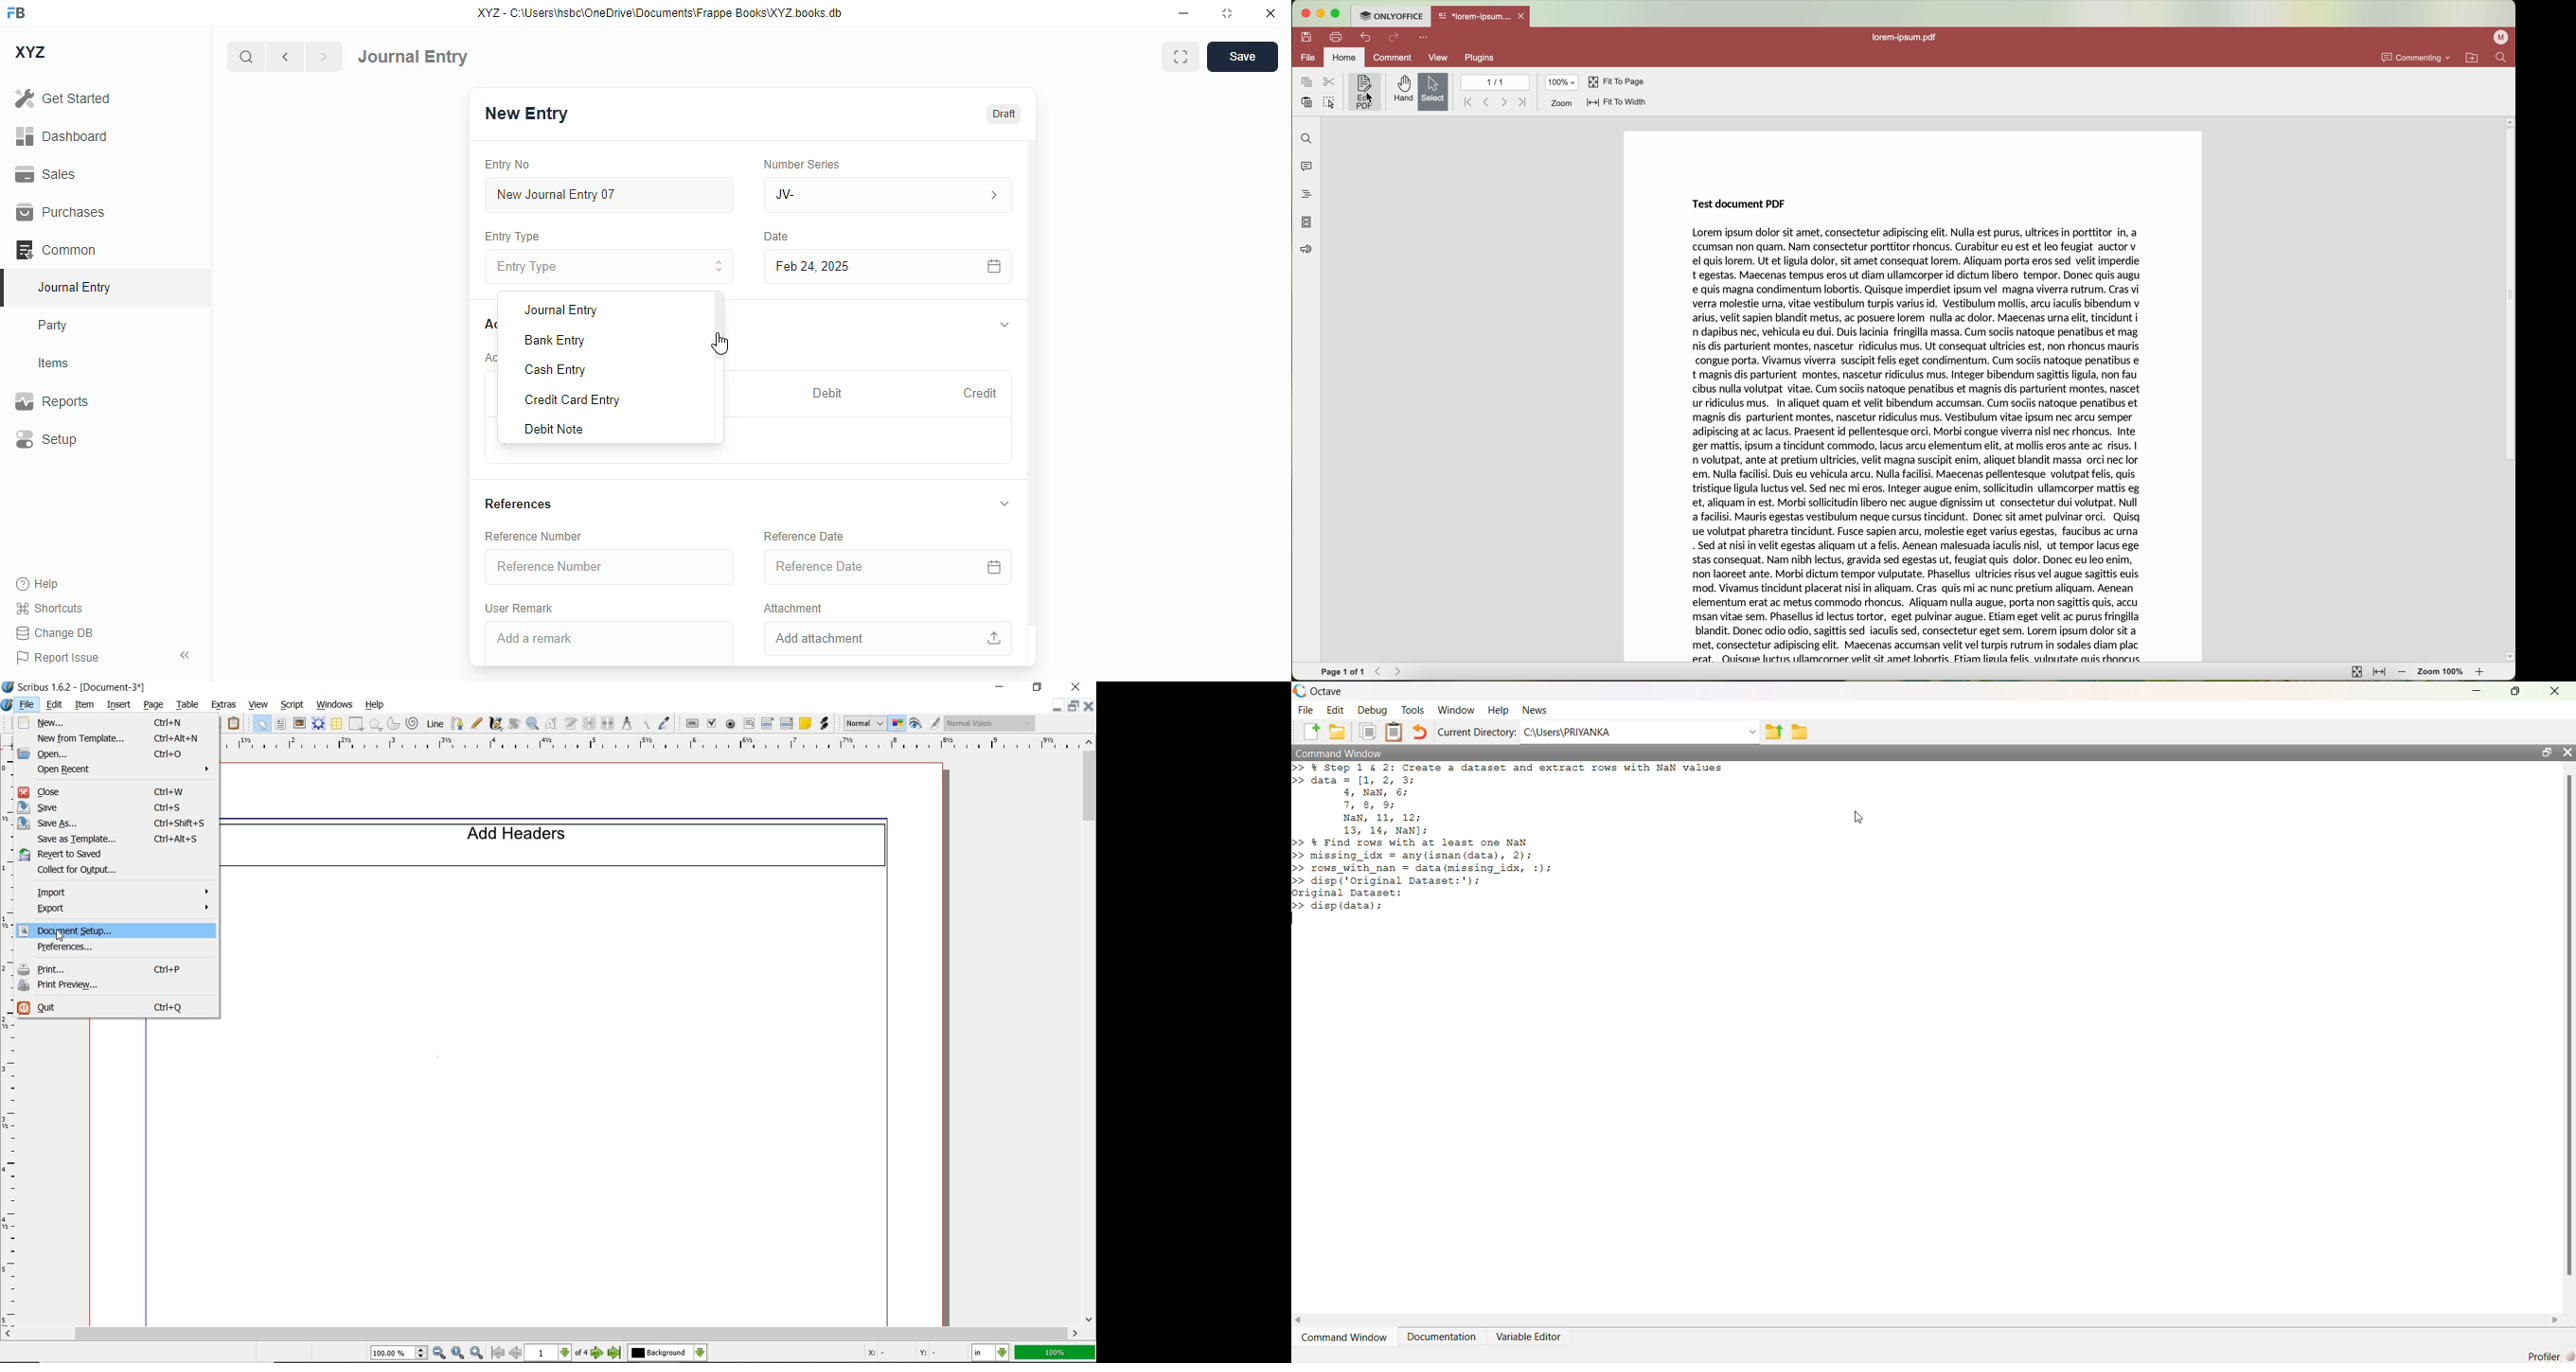  Describe the element at coordinates (1524, 101) in the screenshot. I see `Last page` at that location.